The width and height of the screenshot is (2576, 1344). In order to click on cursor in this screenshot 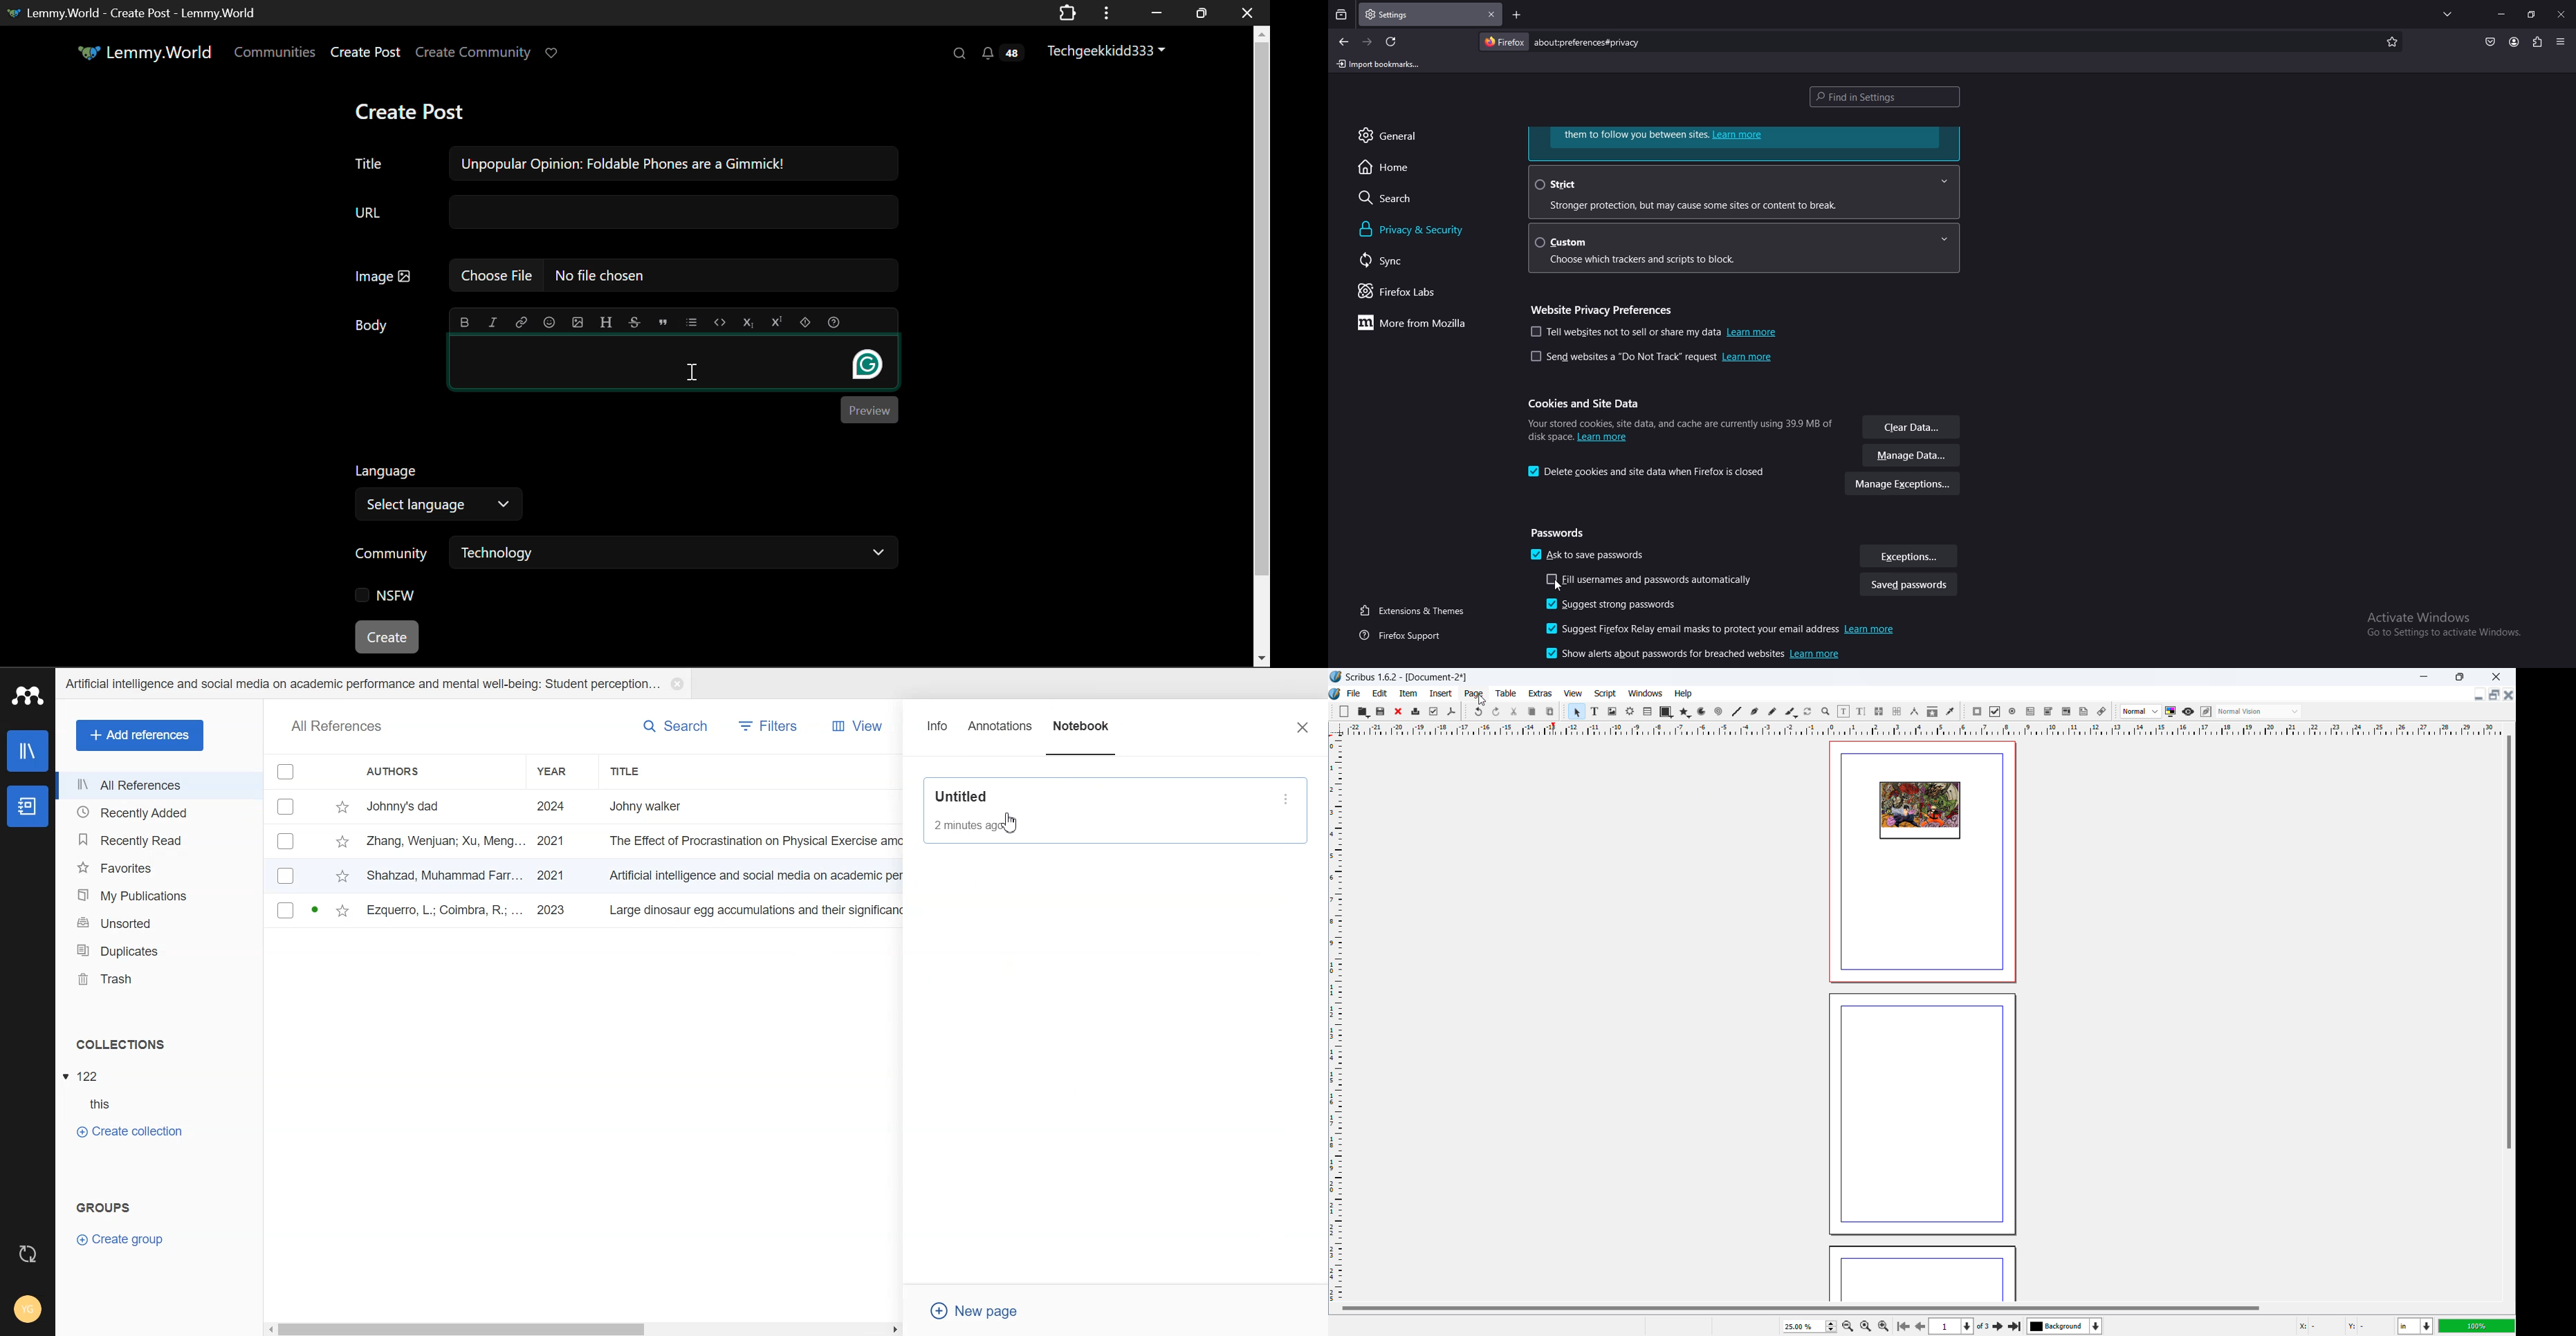, I will do `click(1558, 586)`.